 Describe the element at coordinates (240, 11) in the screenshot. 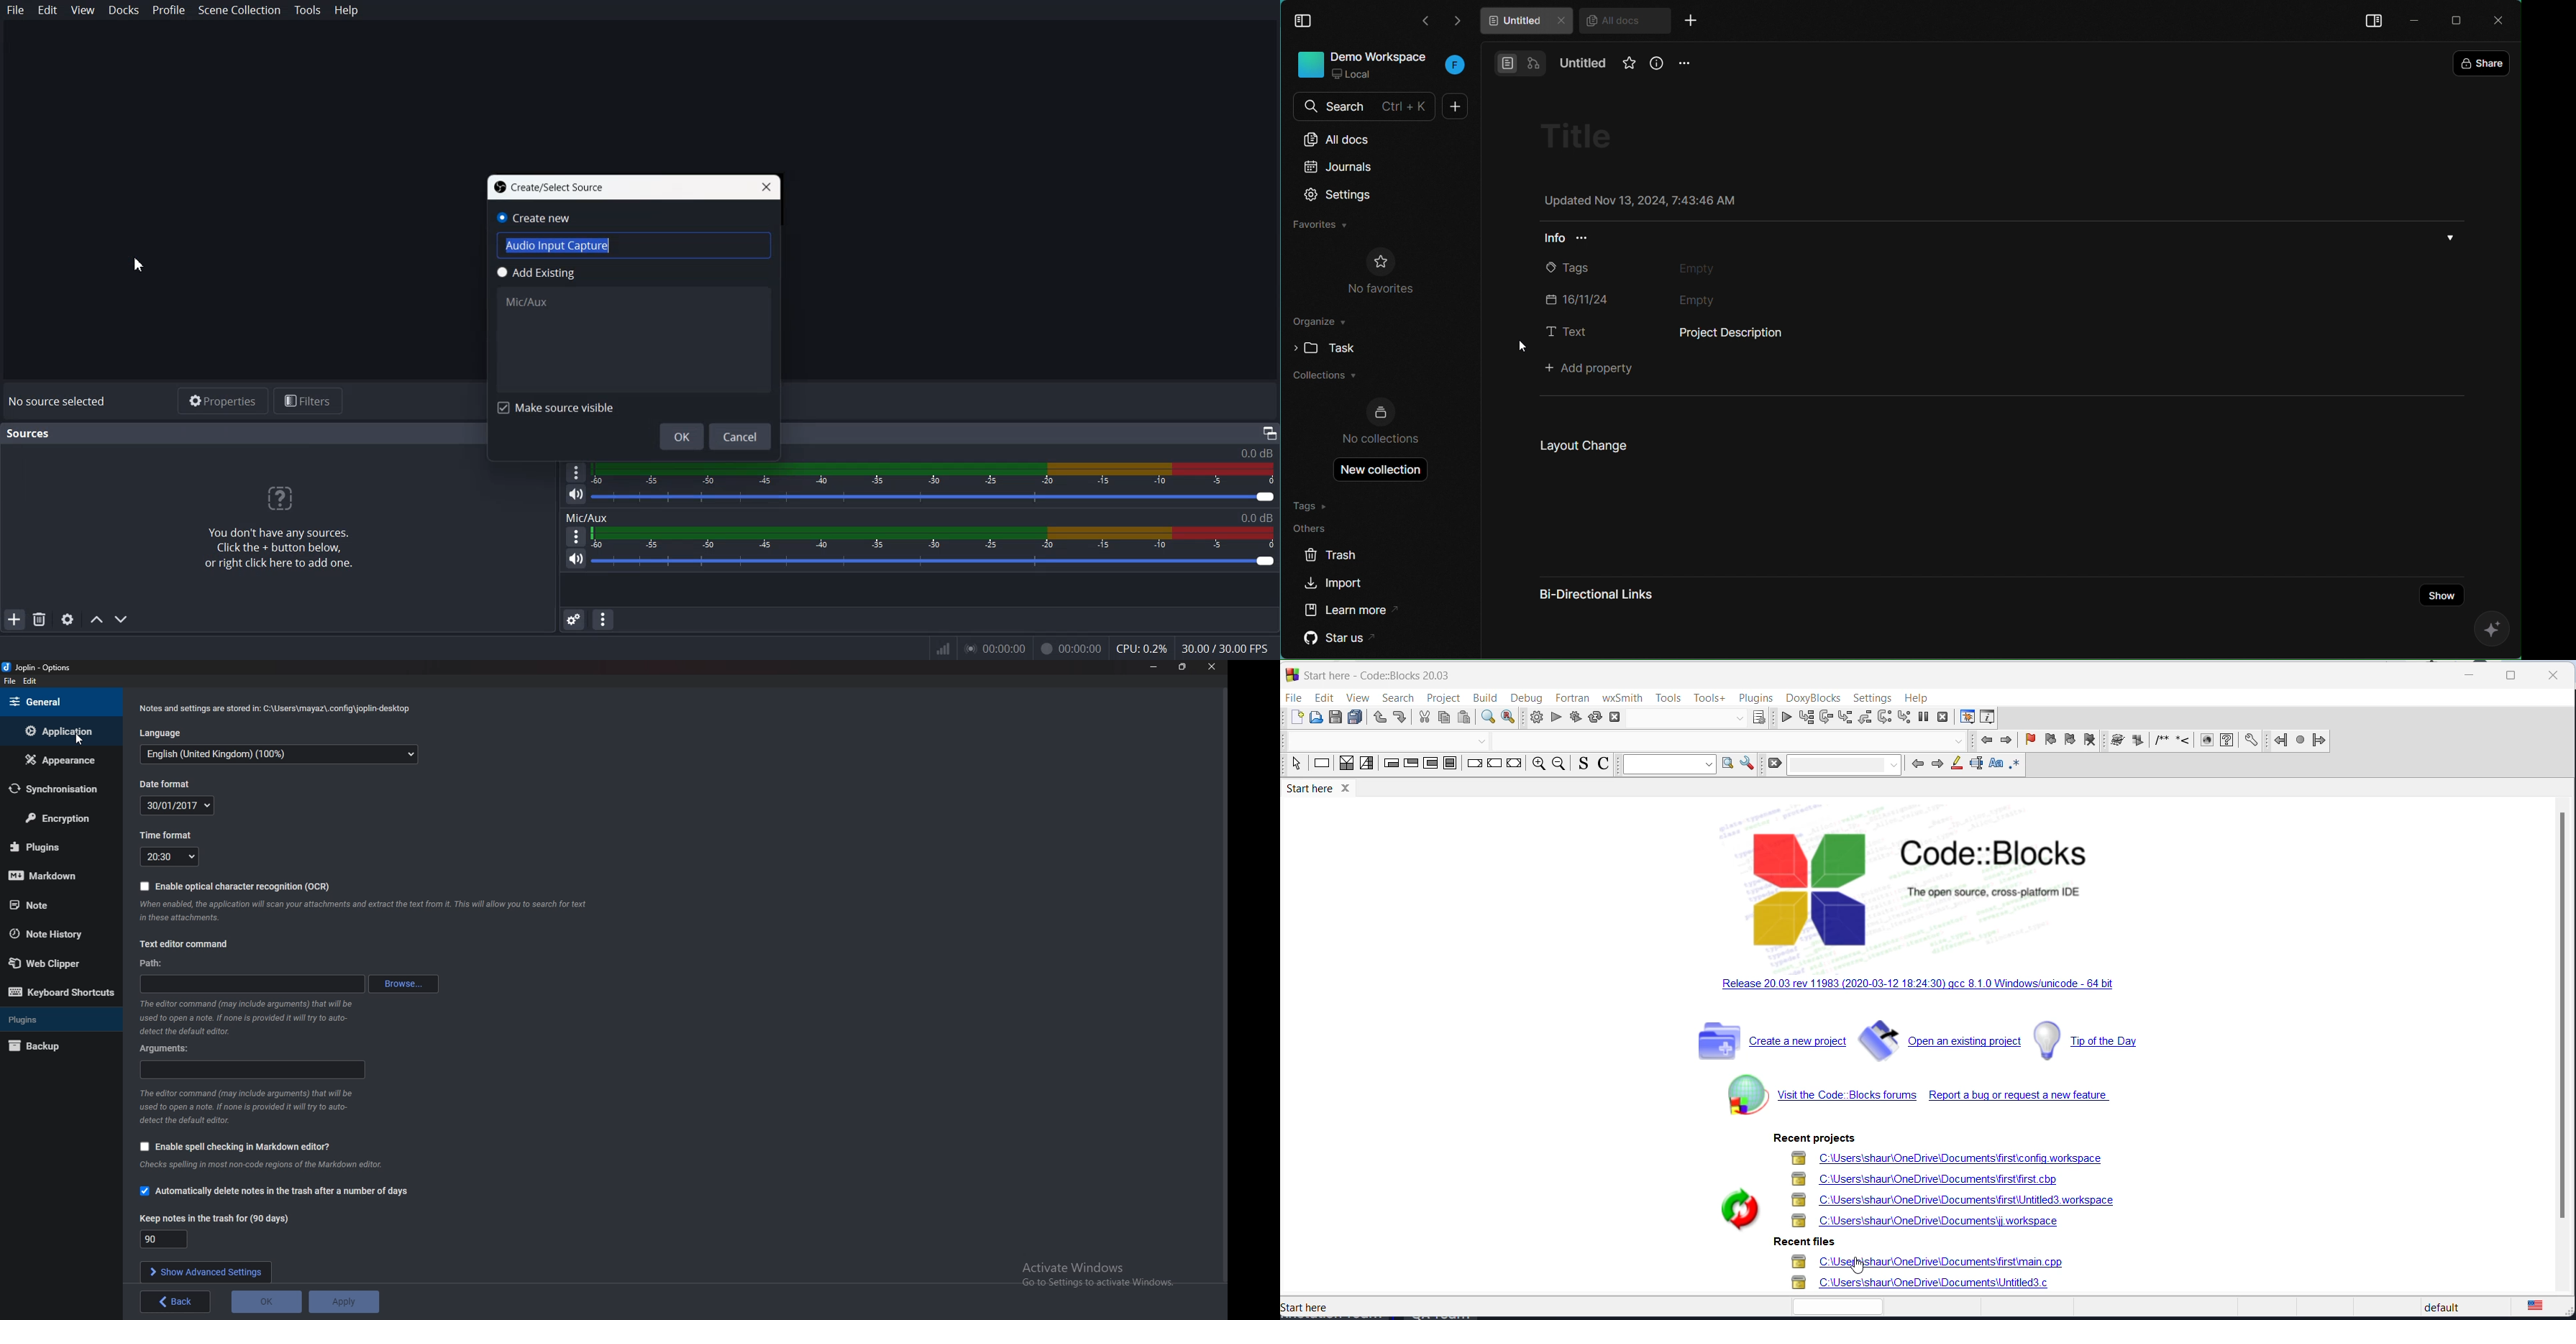

I see `Scene Collection` at that location.